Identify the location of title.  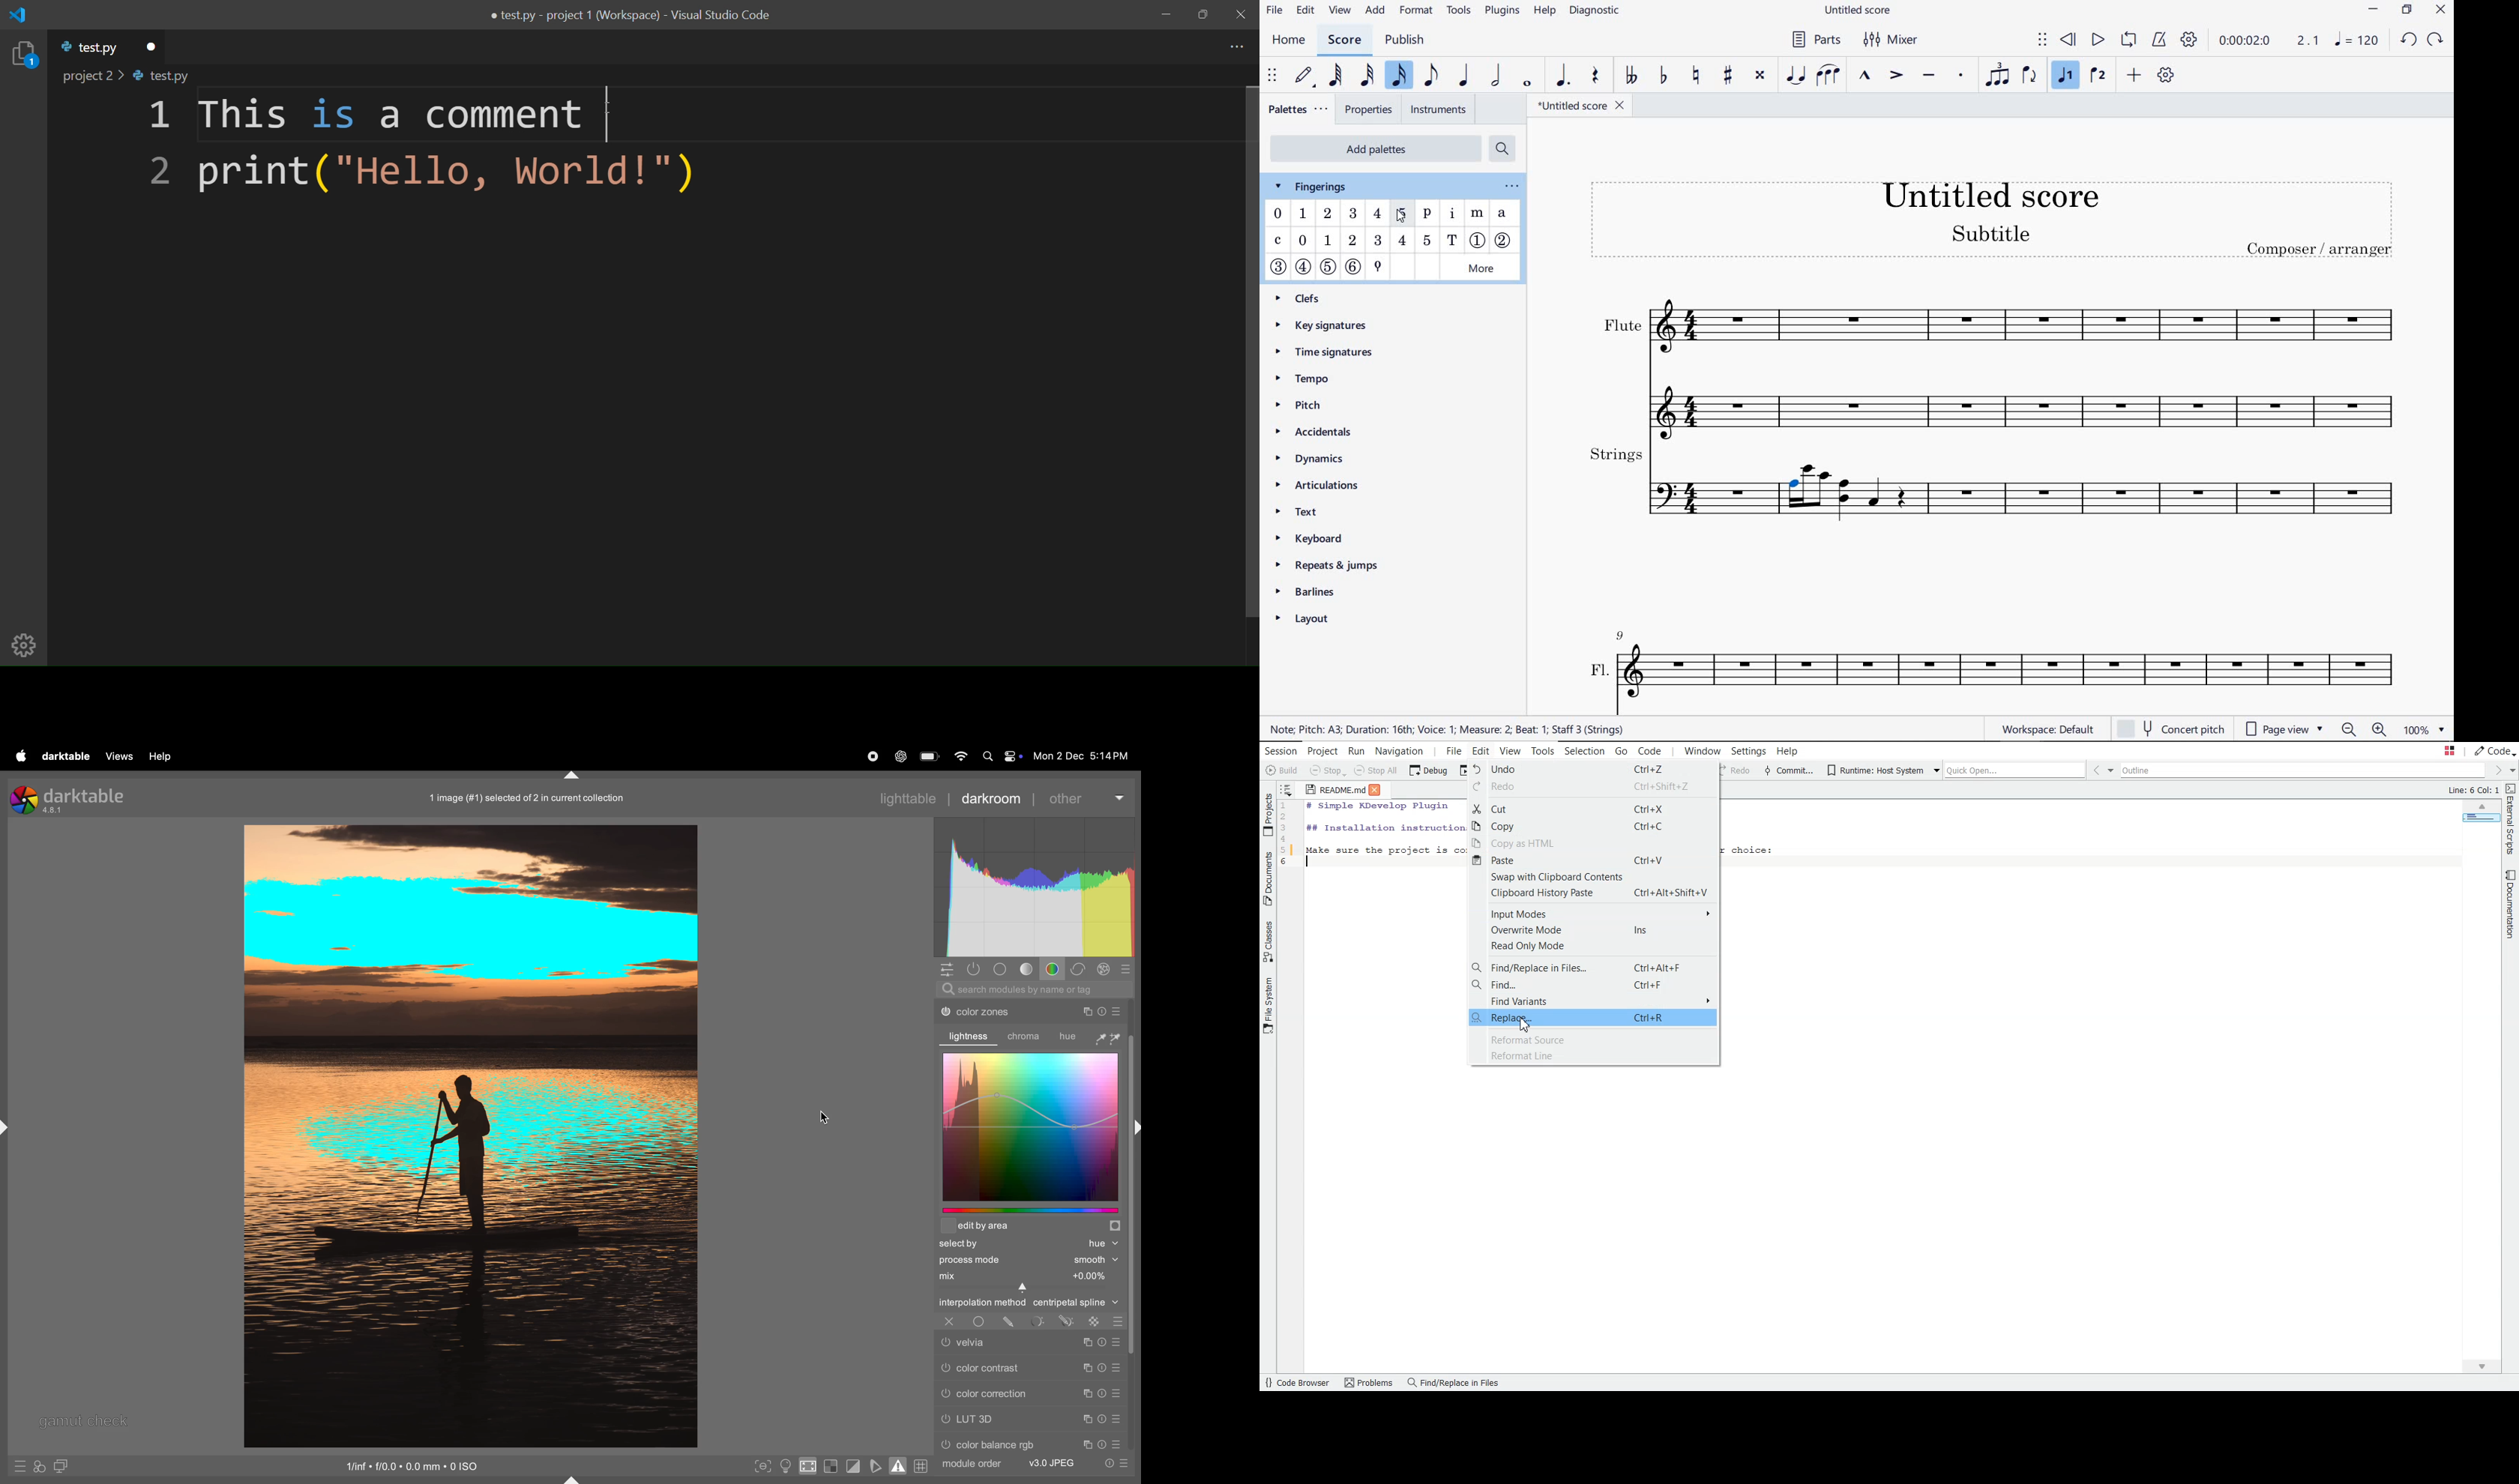
(1990, 217).